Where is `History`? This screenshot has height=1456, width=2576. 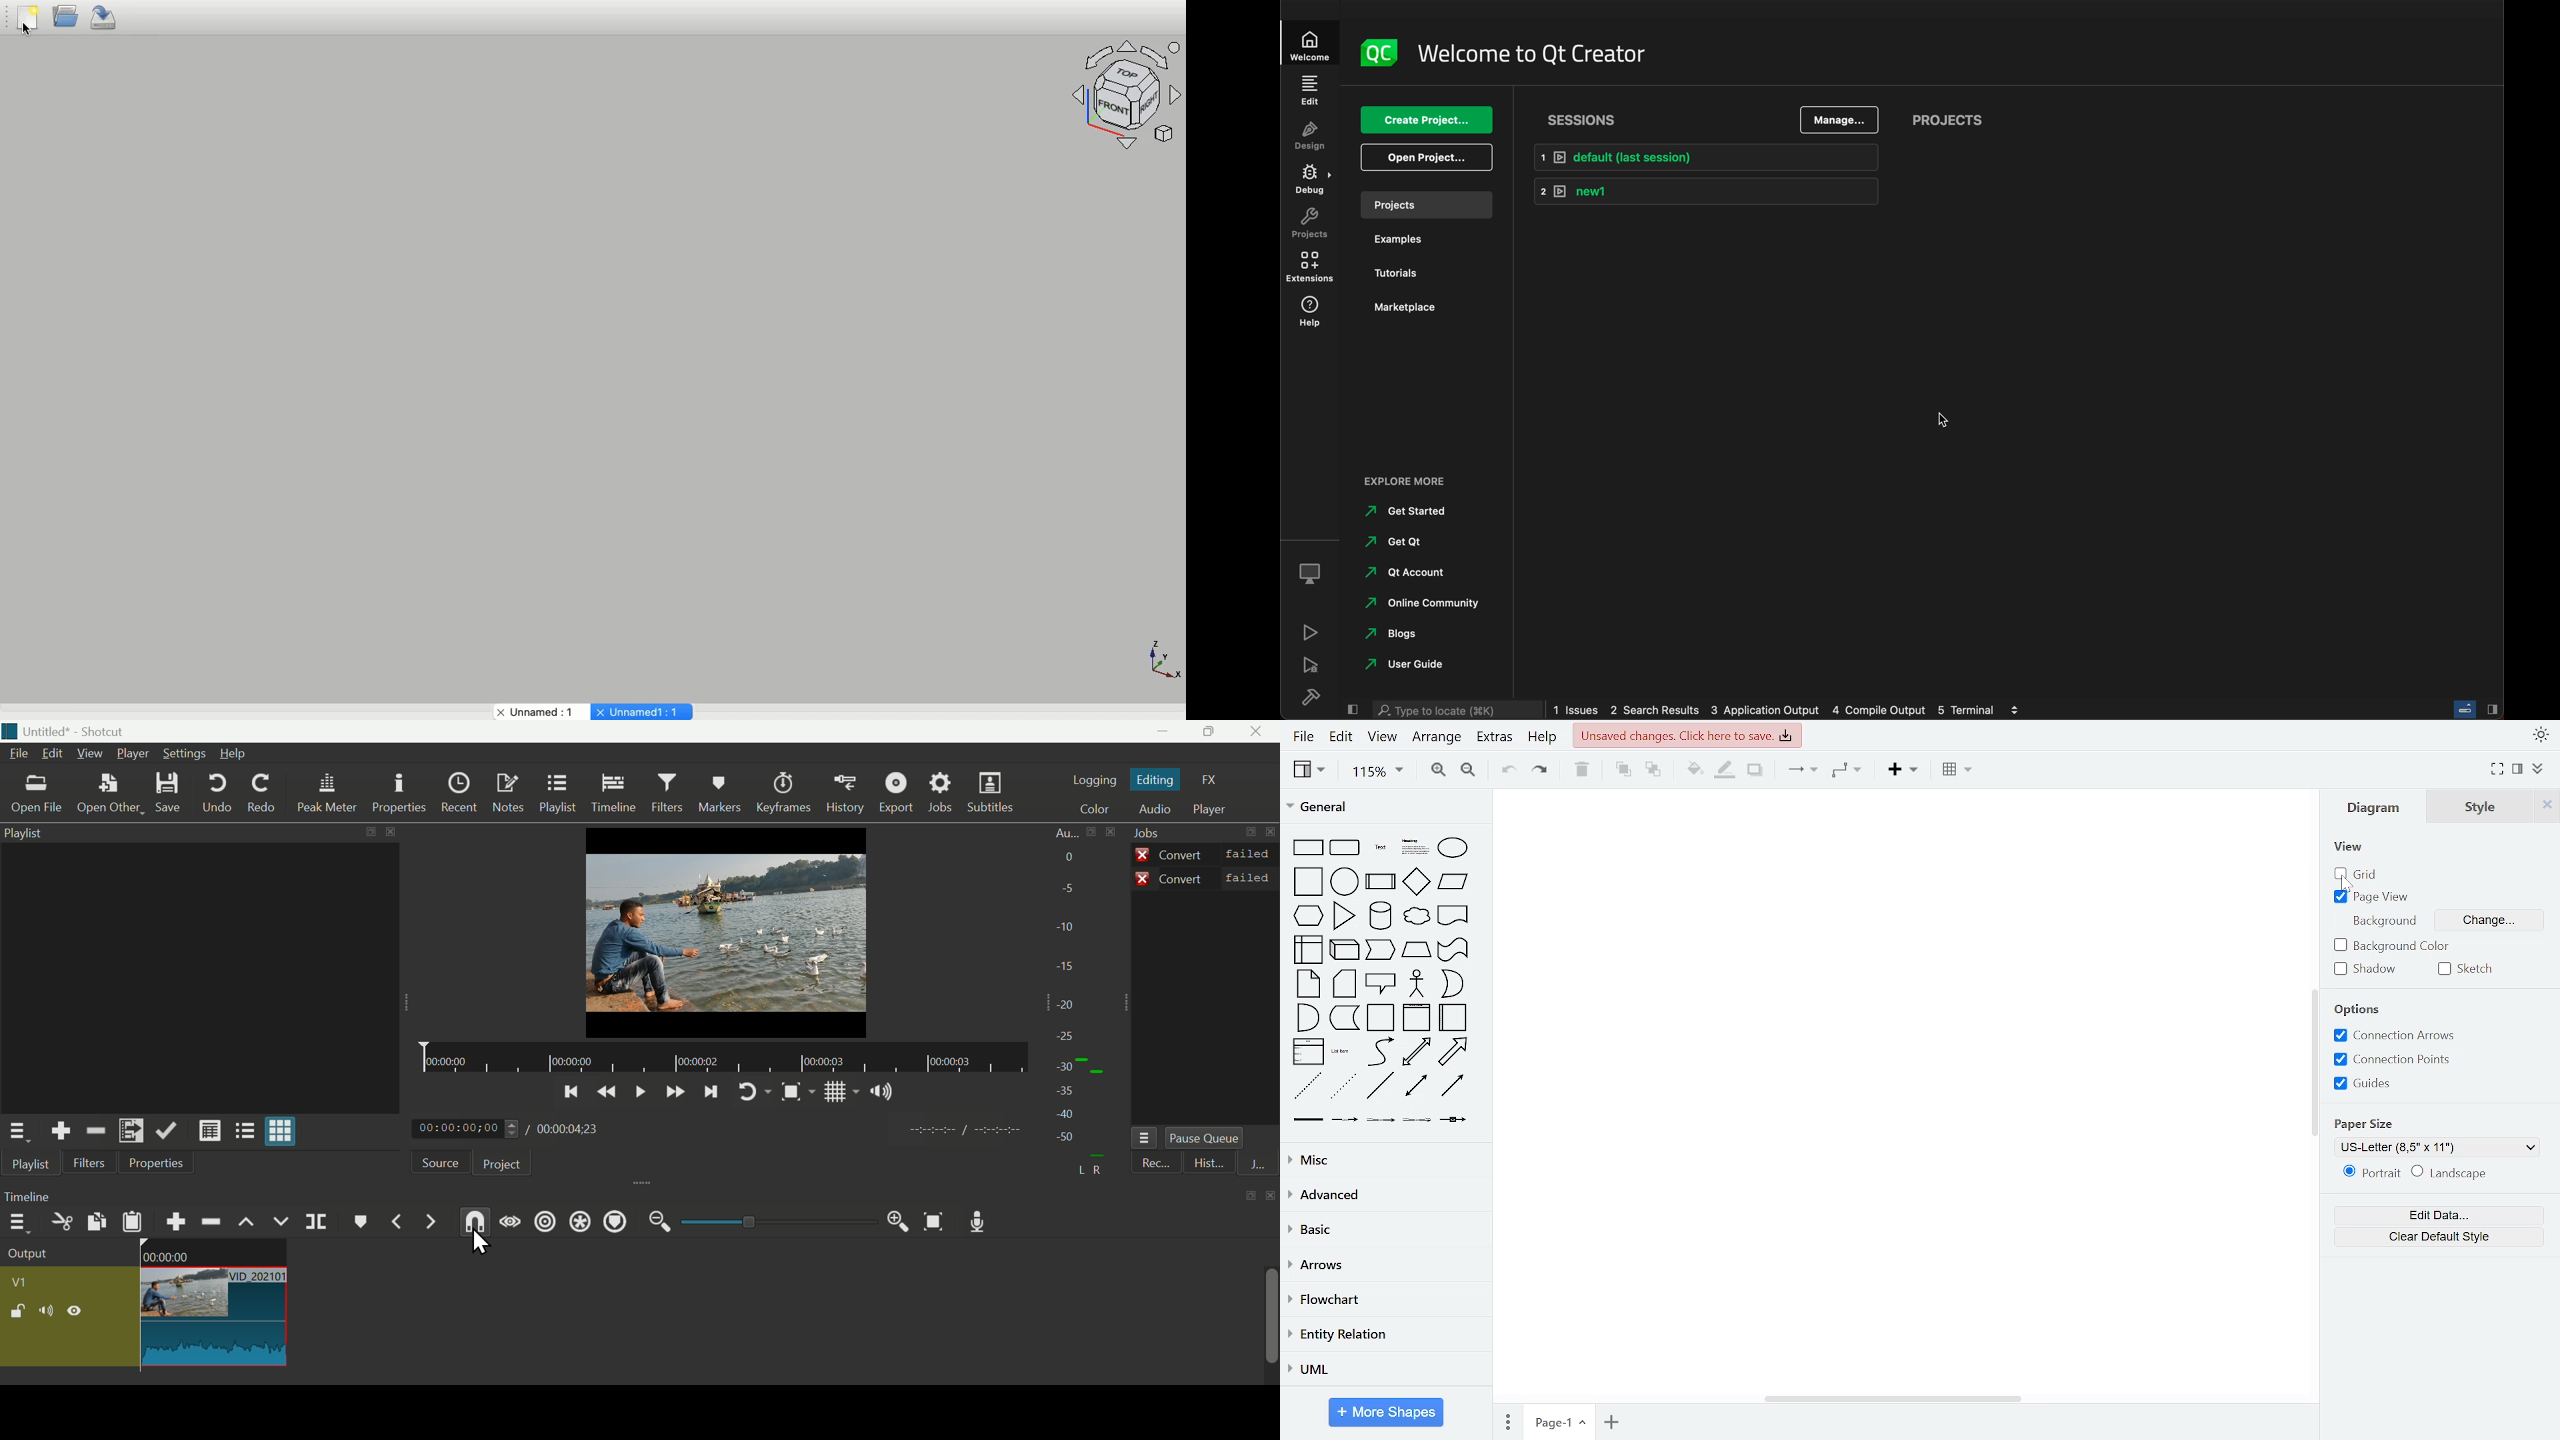 History is located at coordinates (846, 793).